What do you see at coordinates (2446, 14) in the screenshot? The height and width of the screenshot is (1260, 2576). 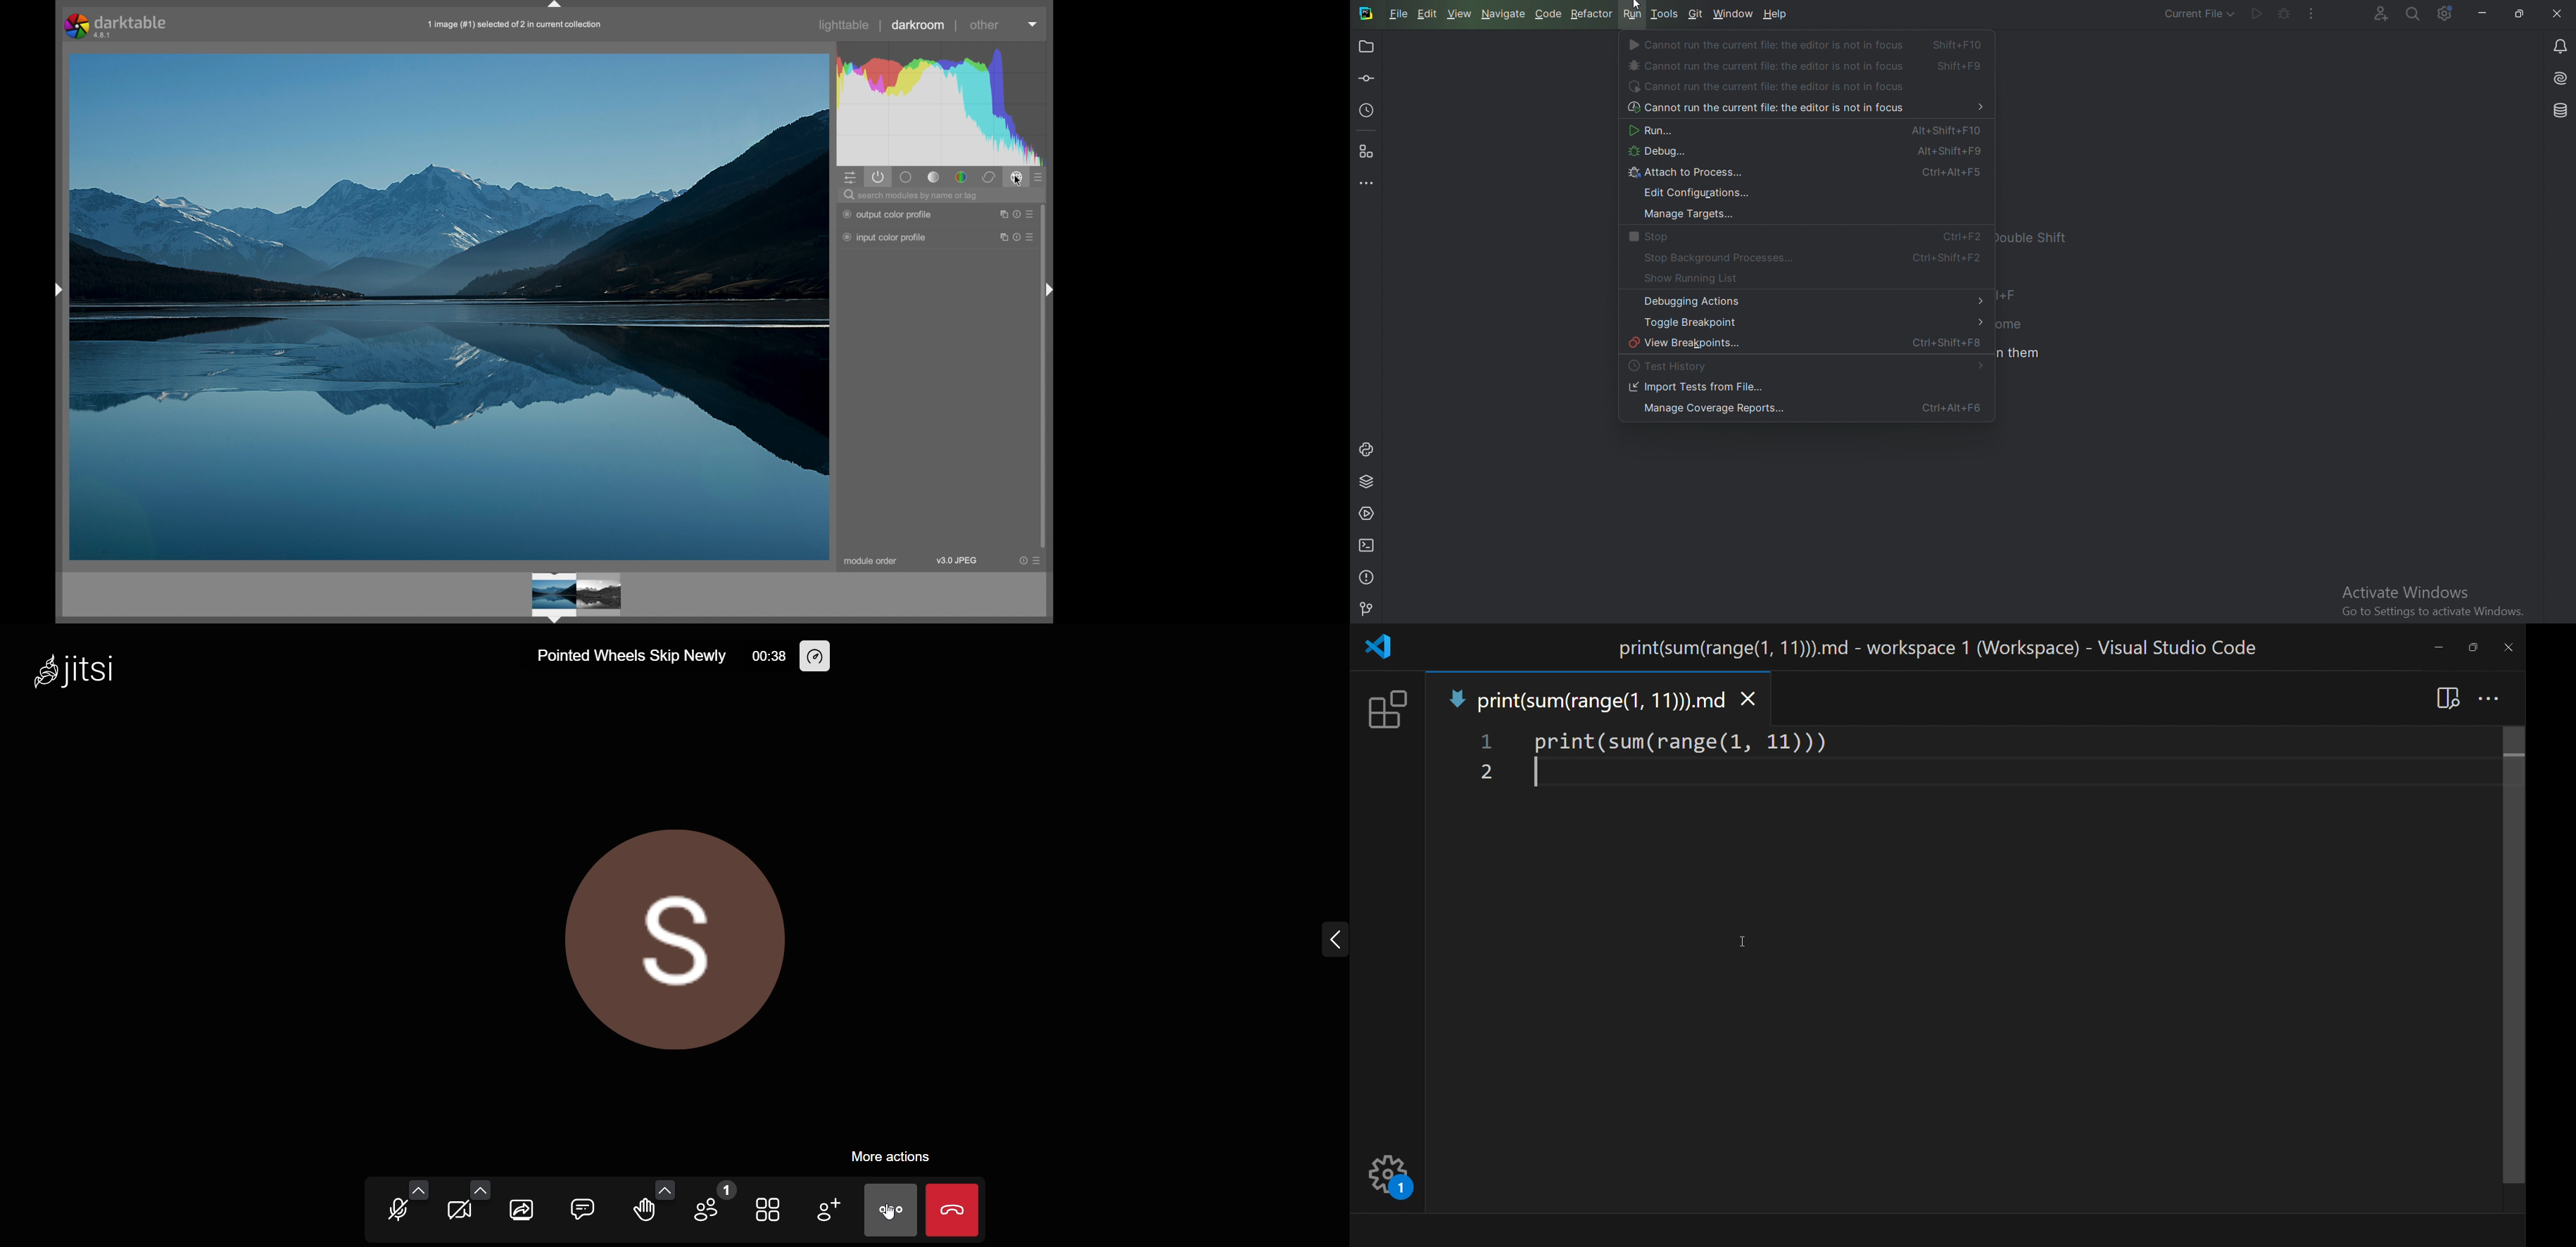 I see `Settings` at bounding box center [2446, 14].